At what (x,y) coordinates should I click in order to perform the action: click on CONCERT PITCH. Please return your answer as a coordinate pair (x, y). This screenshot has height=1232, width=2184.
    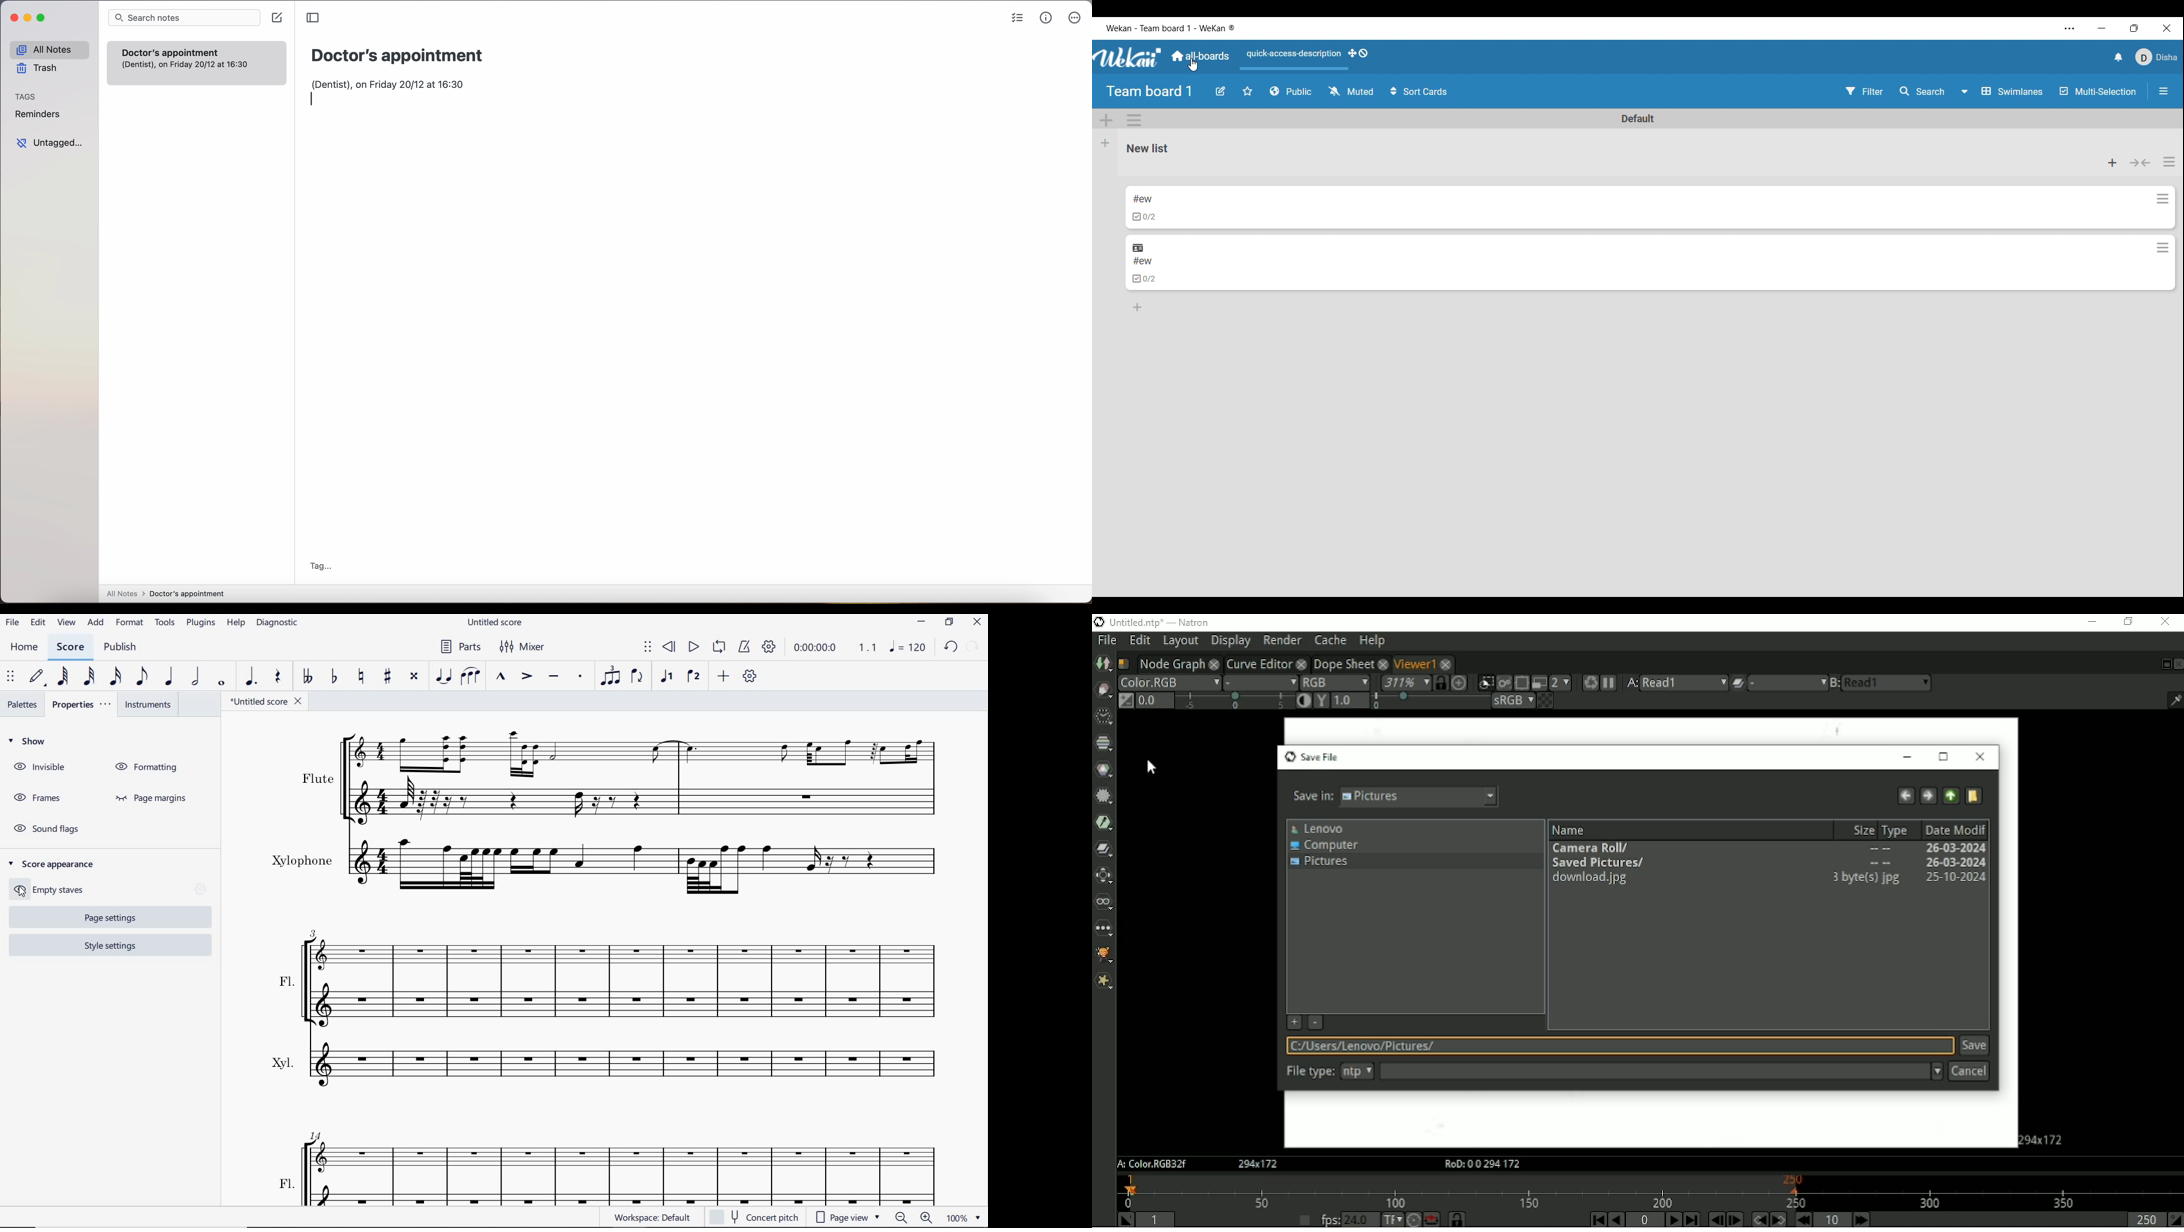
    Looking at the image, I should click on (759, 1218).